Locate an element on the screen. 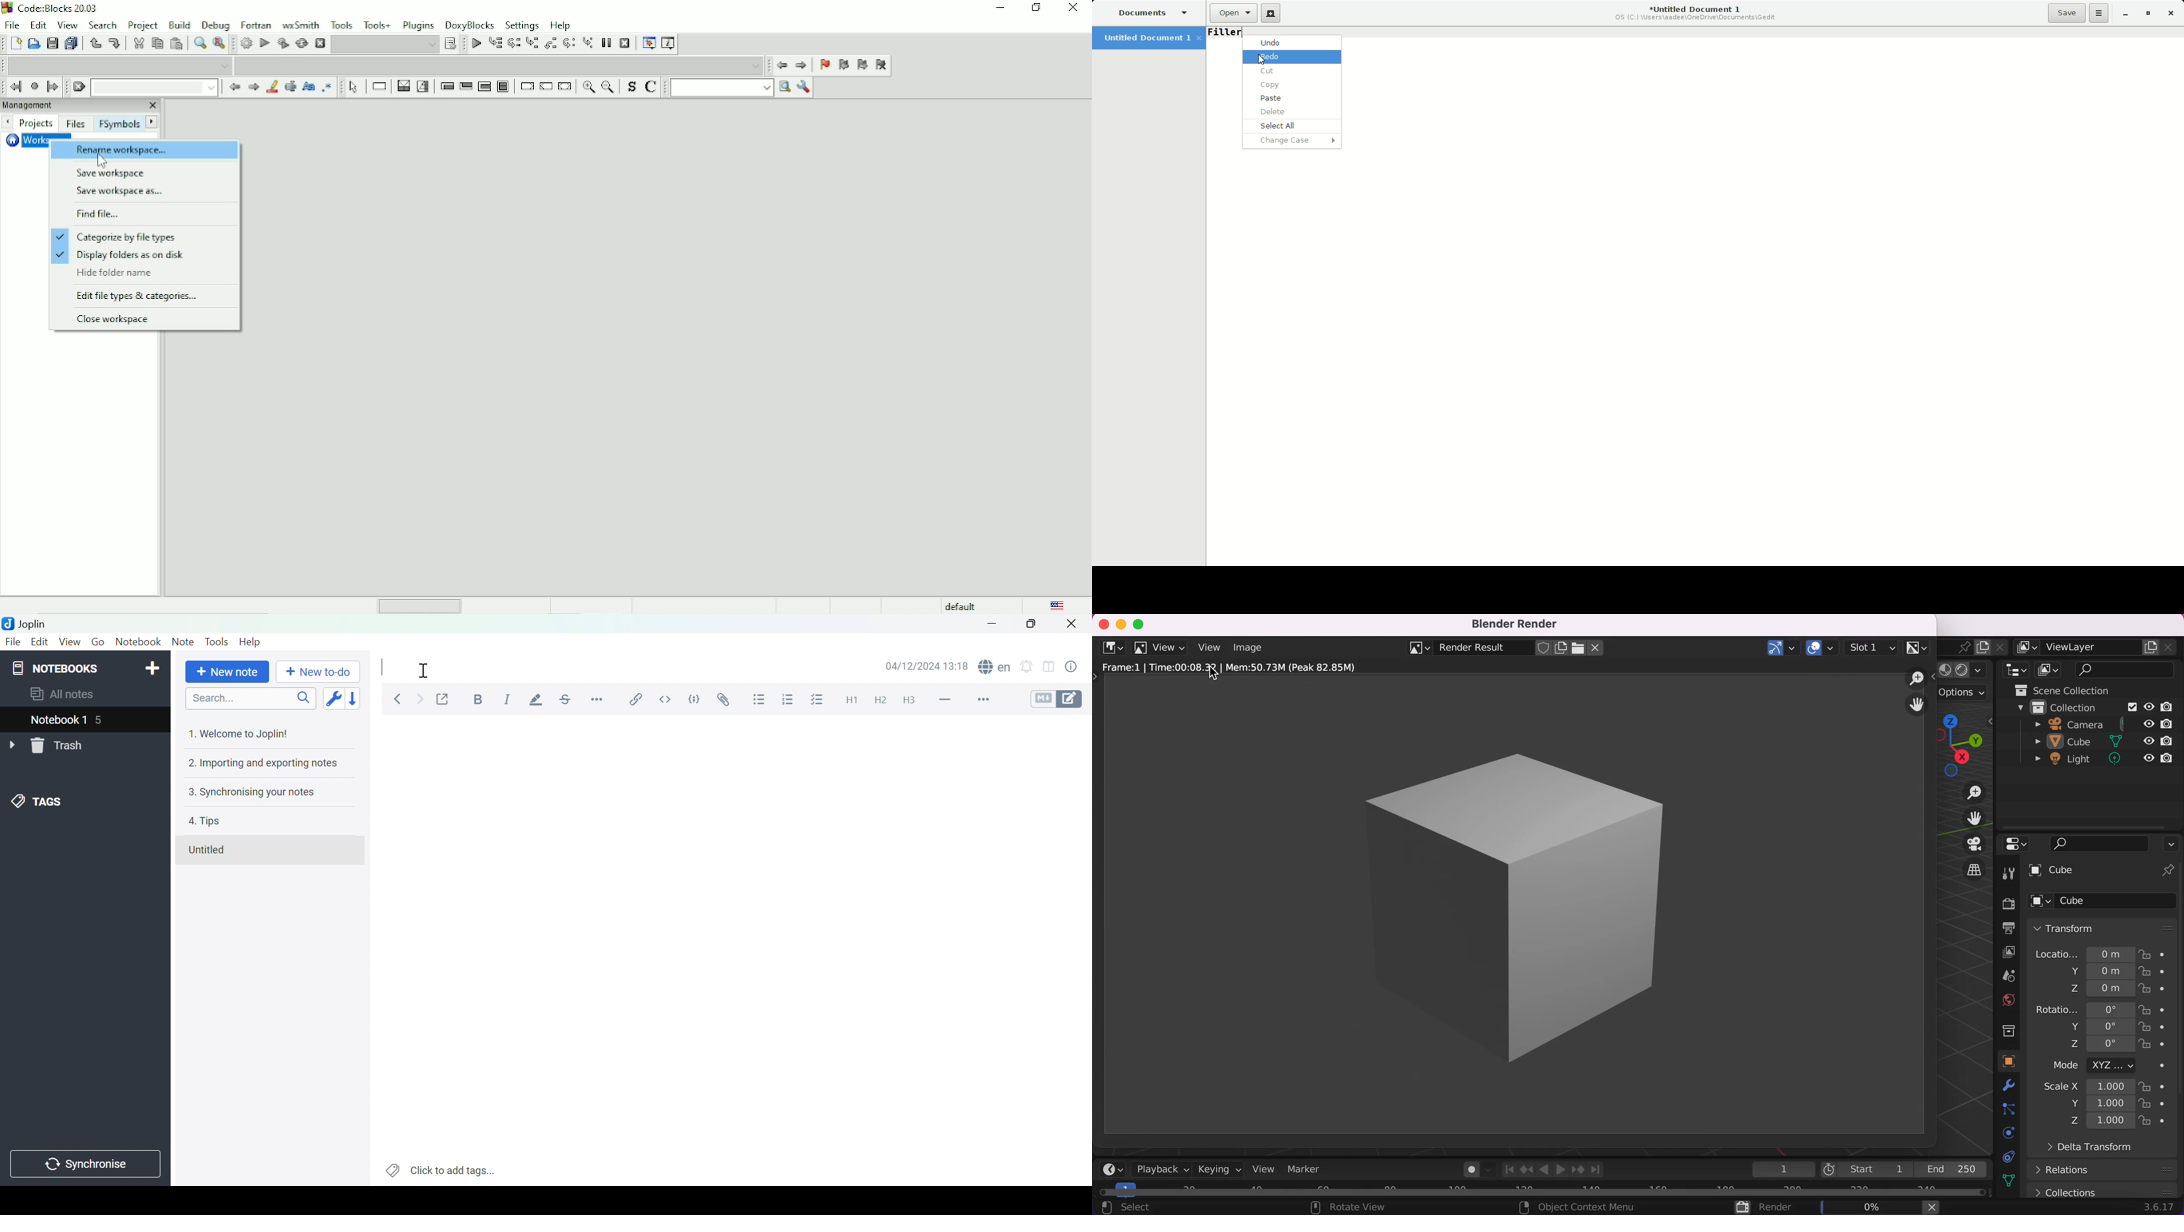  Play animation is located at coordinates (1562, 1170).